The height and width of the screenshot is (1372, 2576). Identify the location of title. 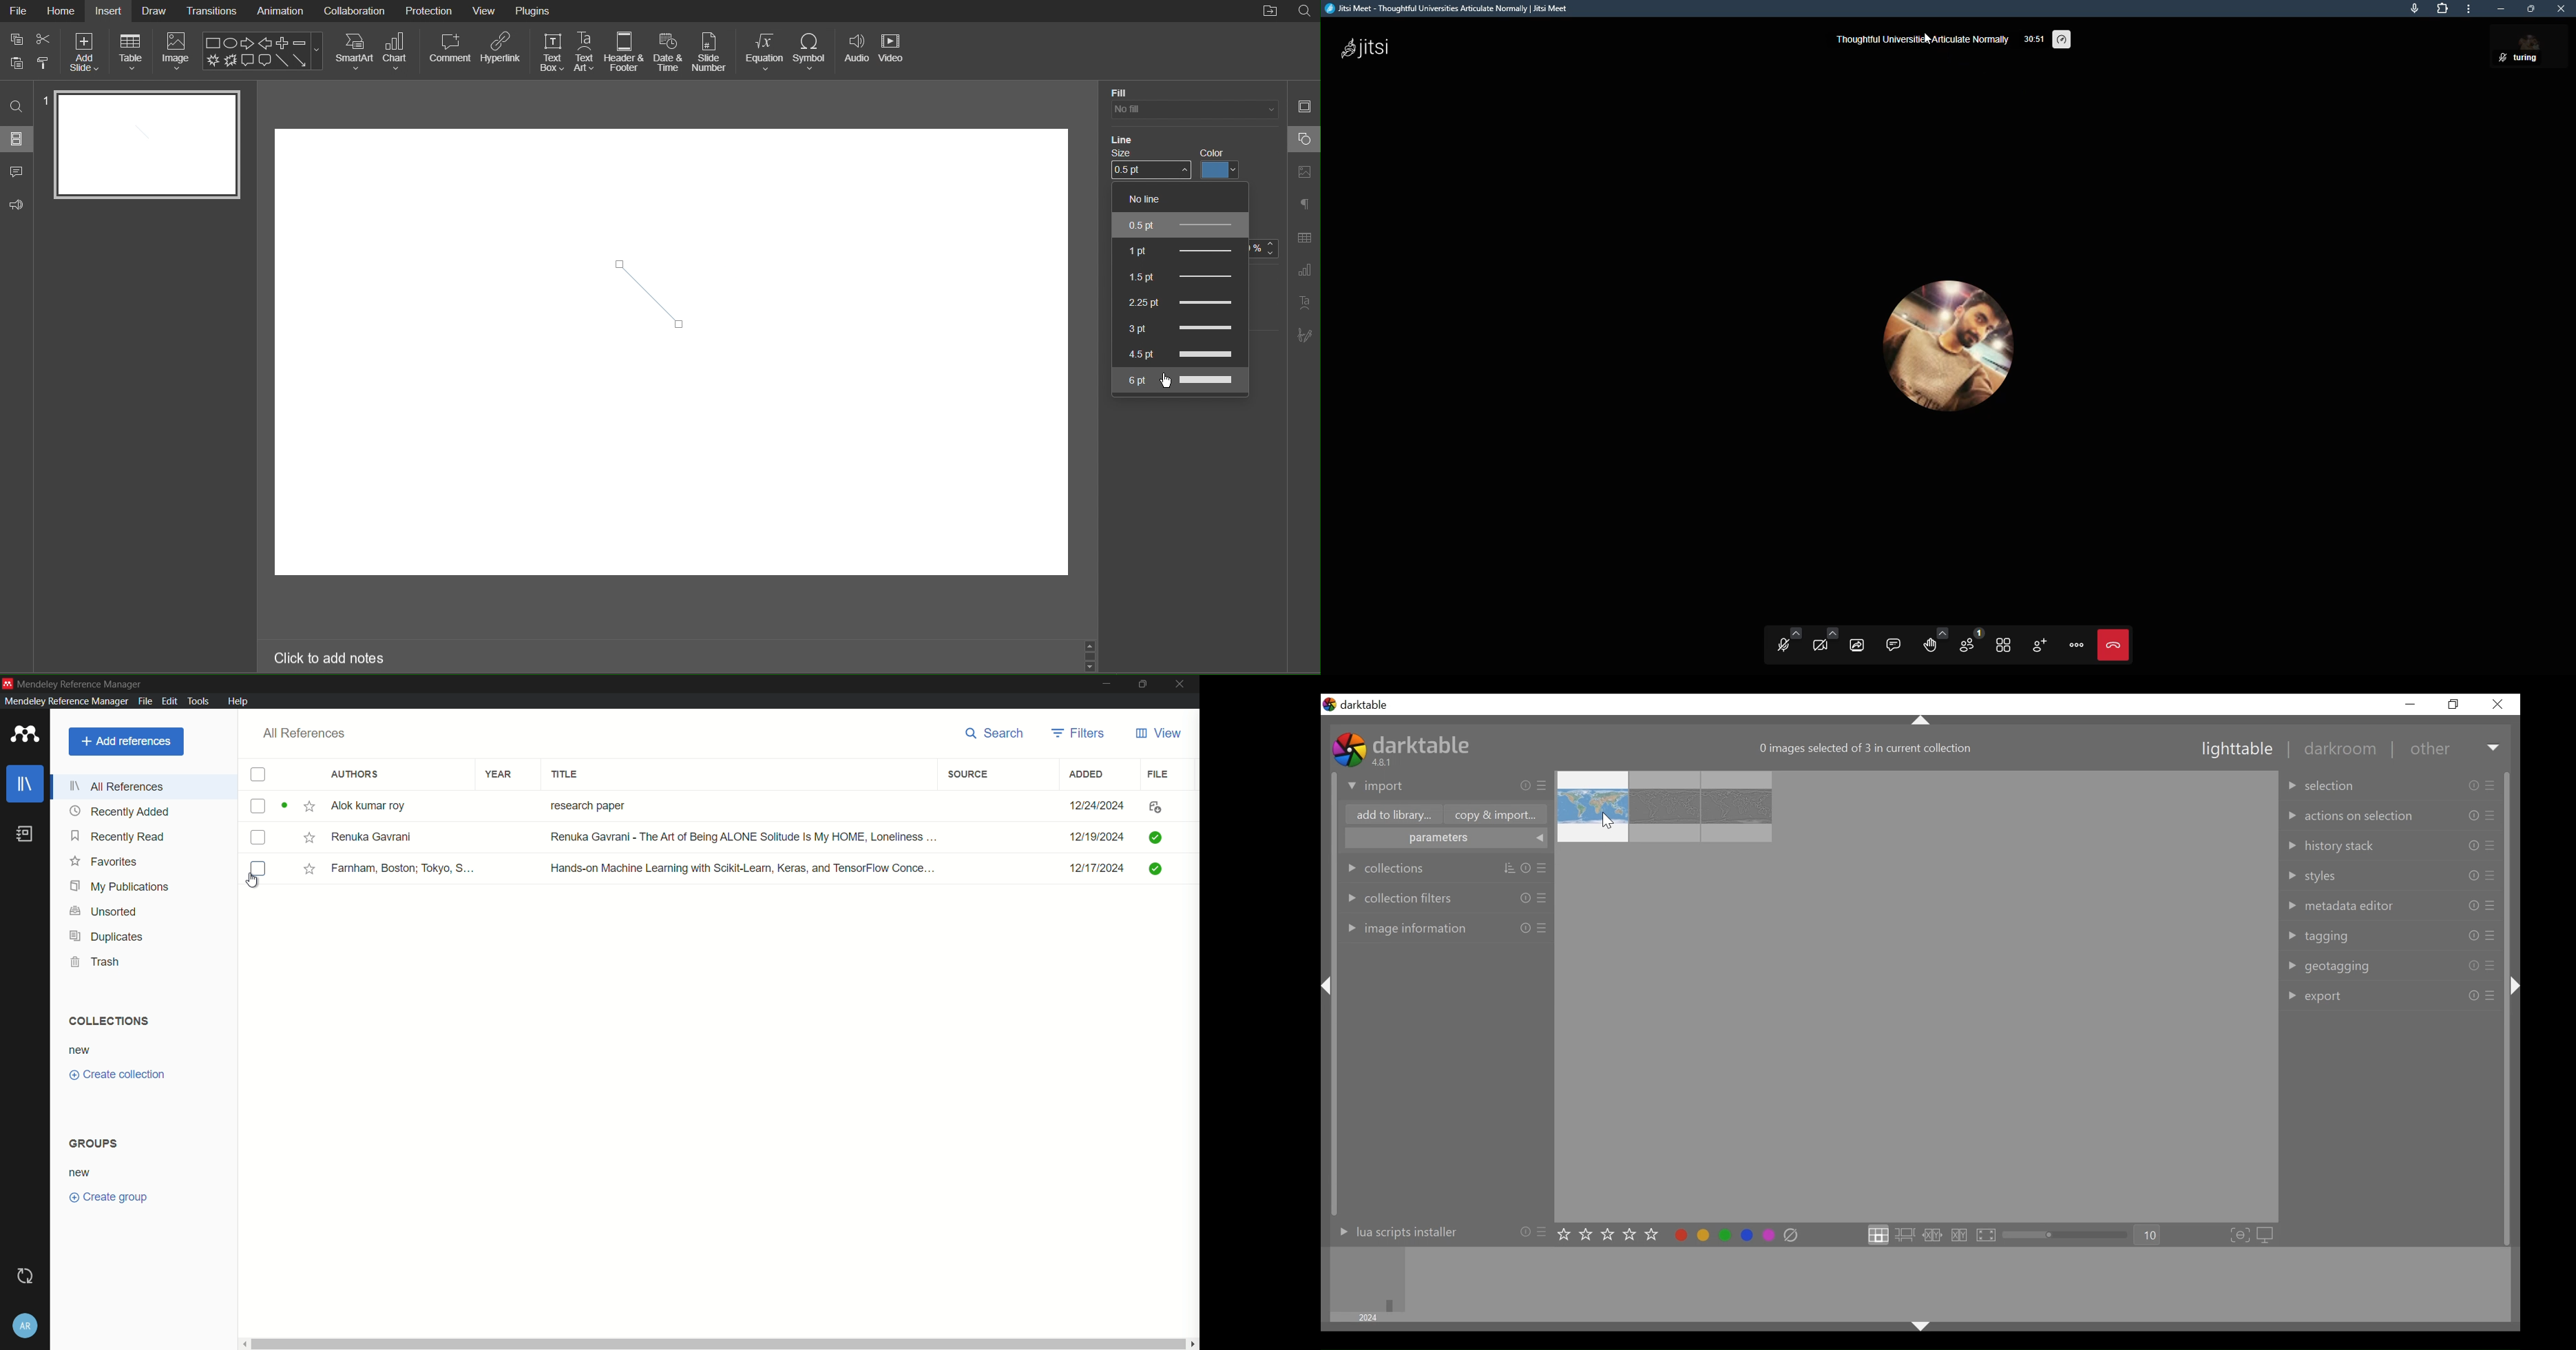
(565, 773).